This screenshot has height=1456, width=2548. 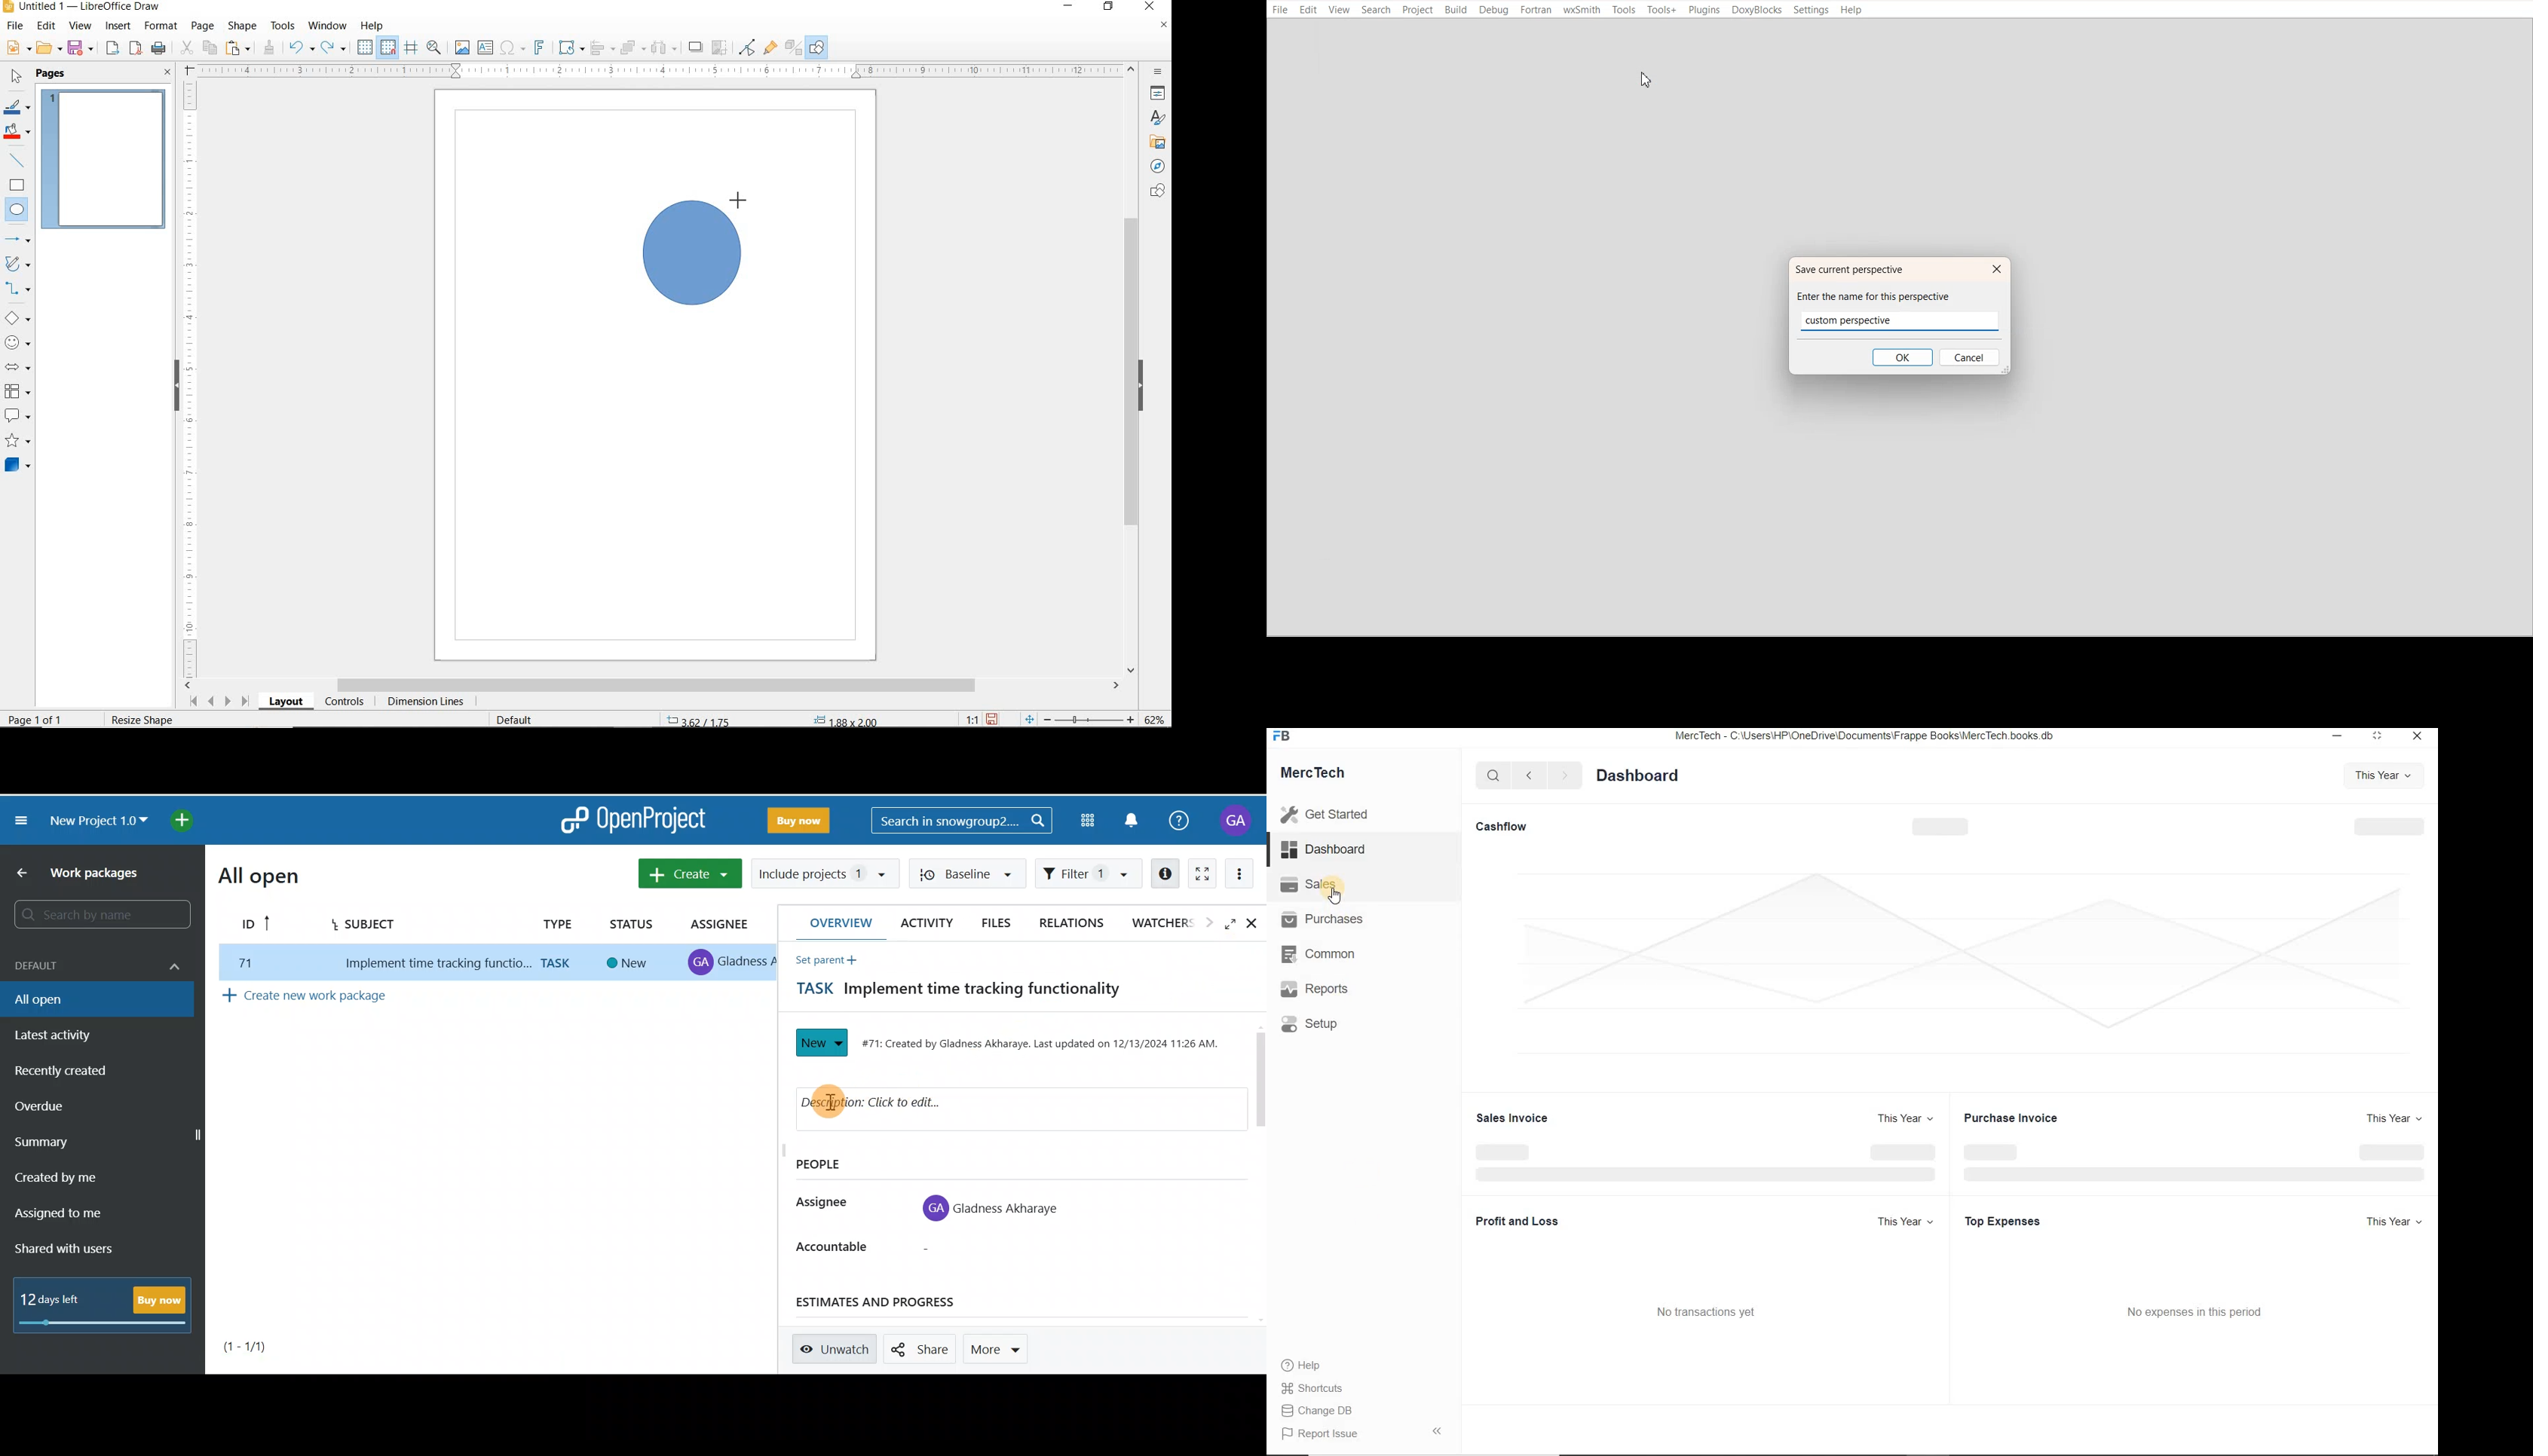 I want to click on BLOCK ARROWS, so click(x=17, y=365).